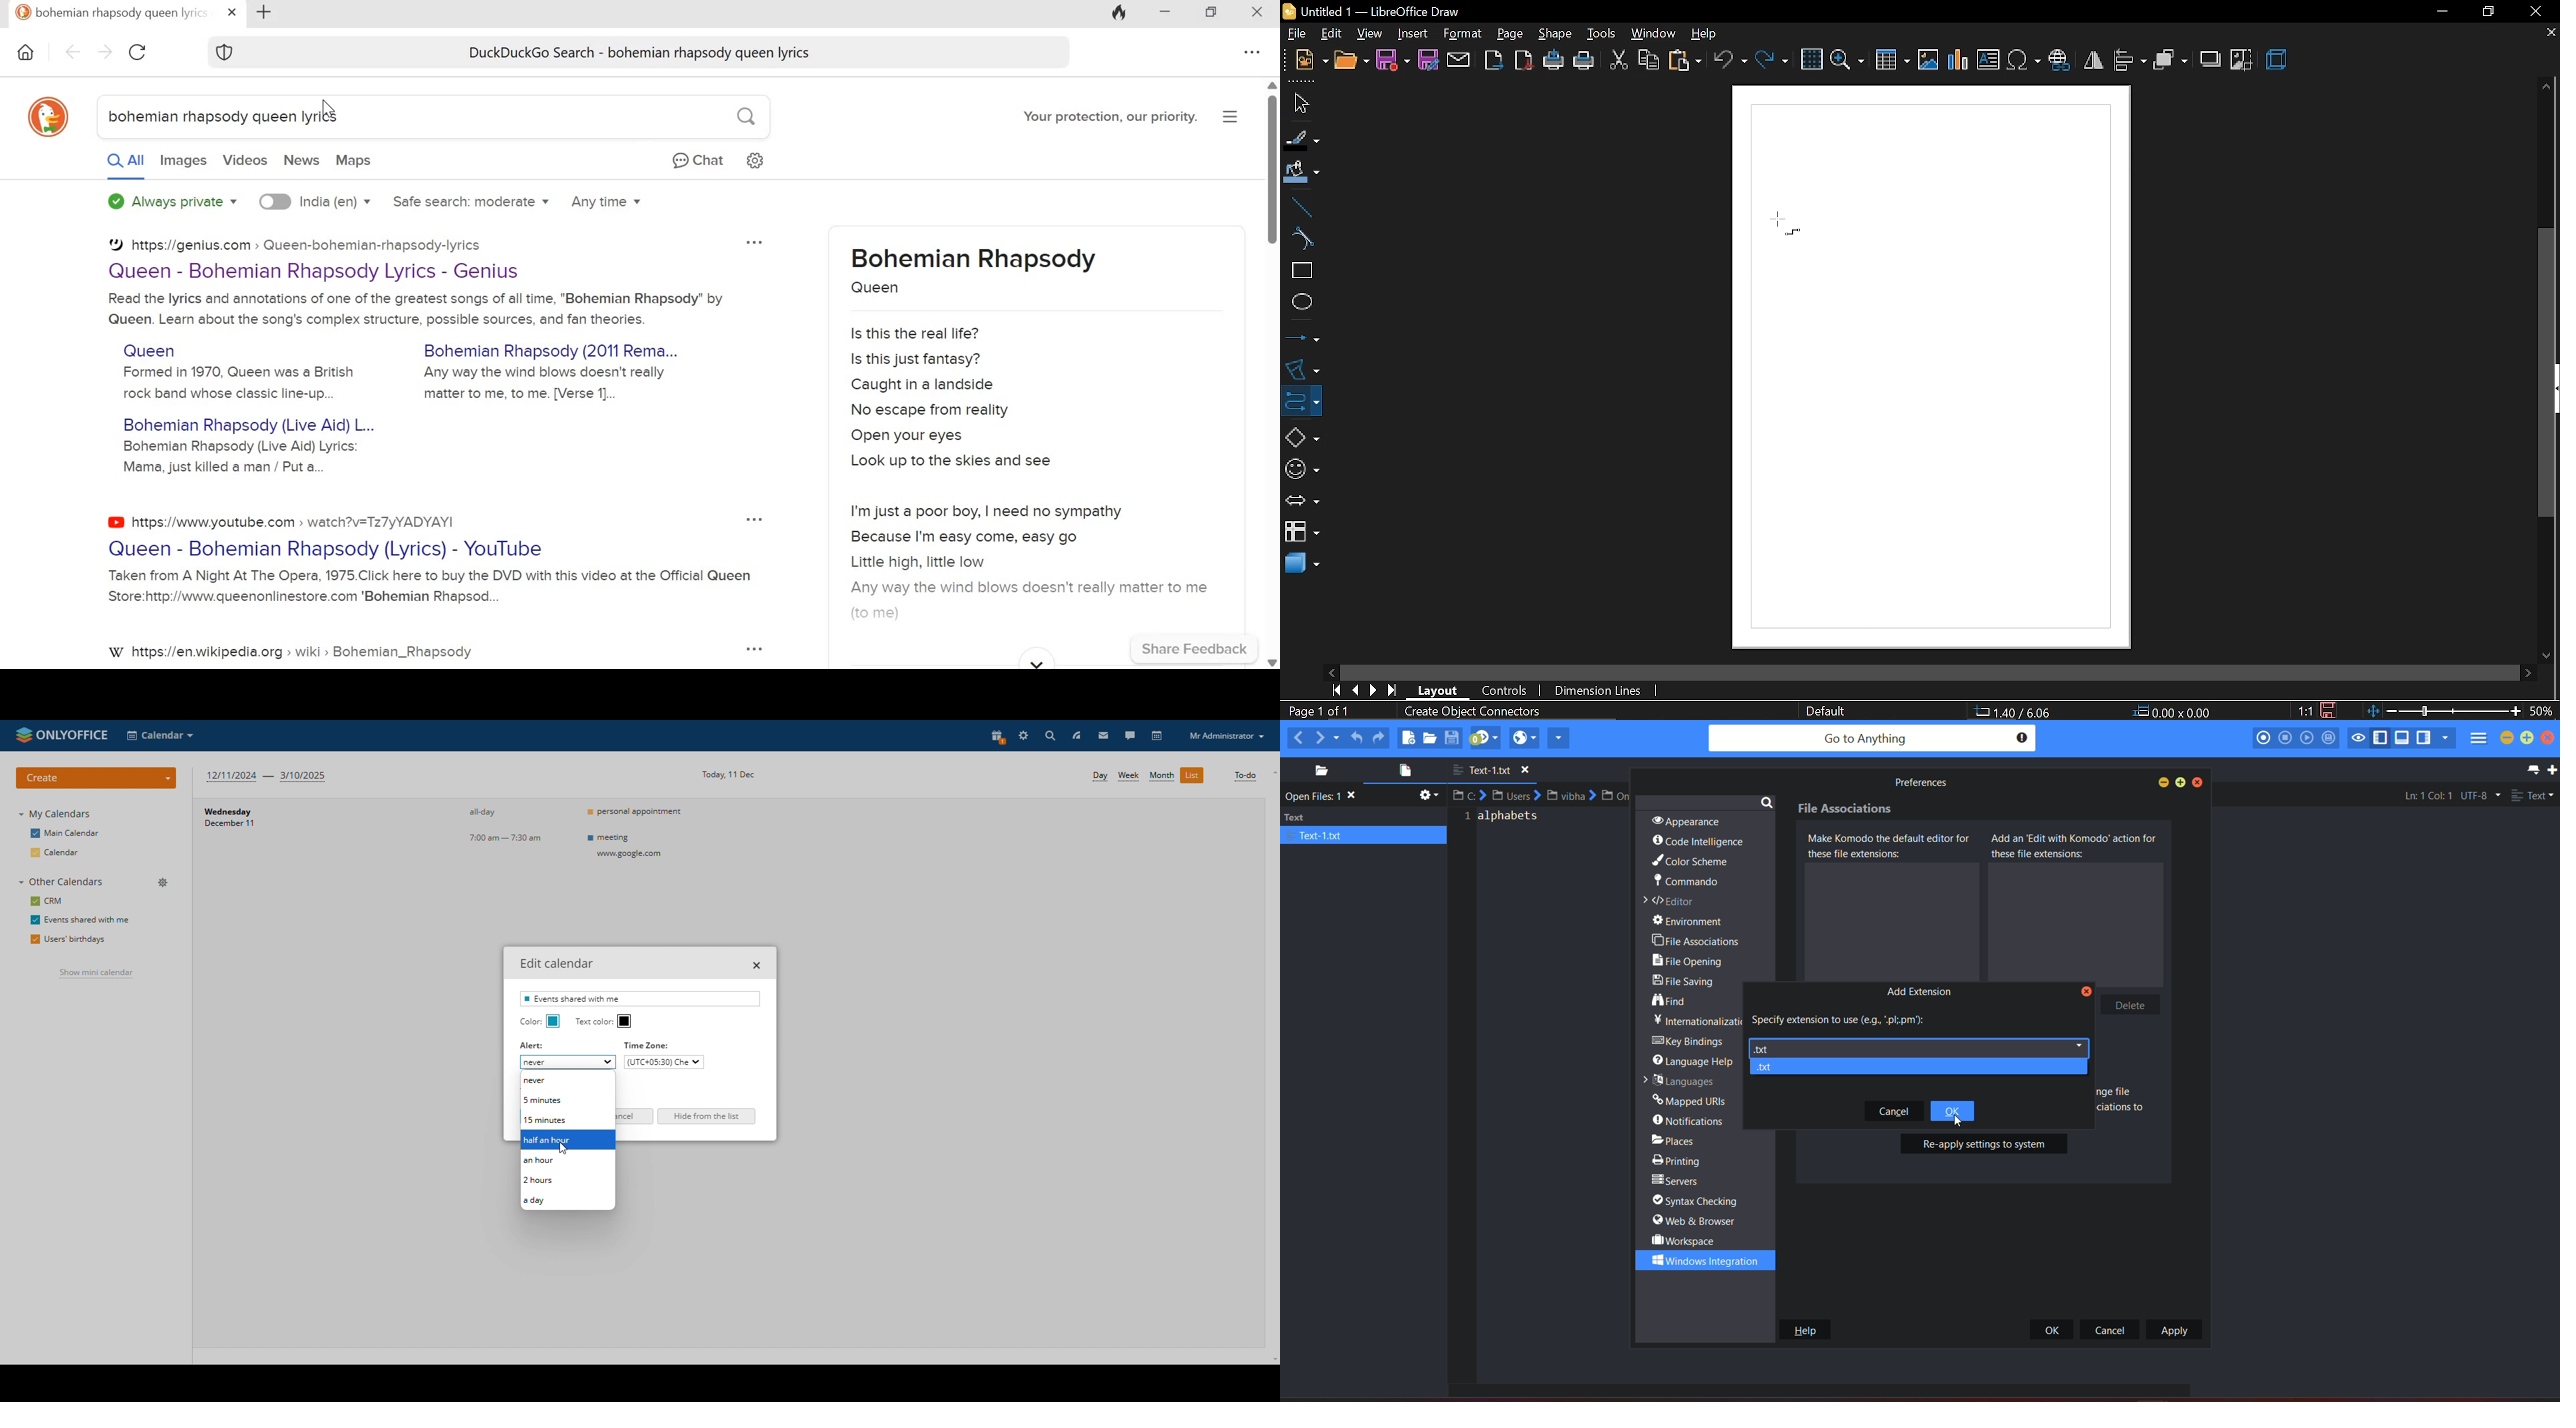 The width and height of the screenshot is (2576, 1428). What do you see at coordinates (1298, 300) in the screenshot?
I see `ellipse` at bounding box center [1298, 300].